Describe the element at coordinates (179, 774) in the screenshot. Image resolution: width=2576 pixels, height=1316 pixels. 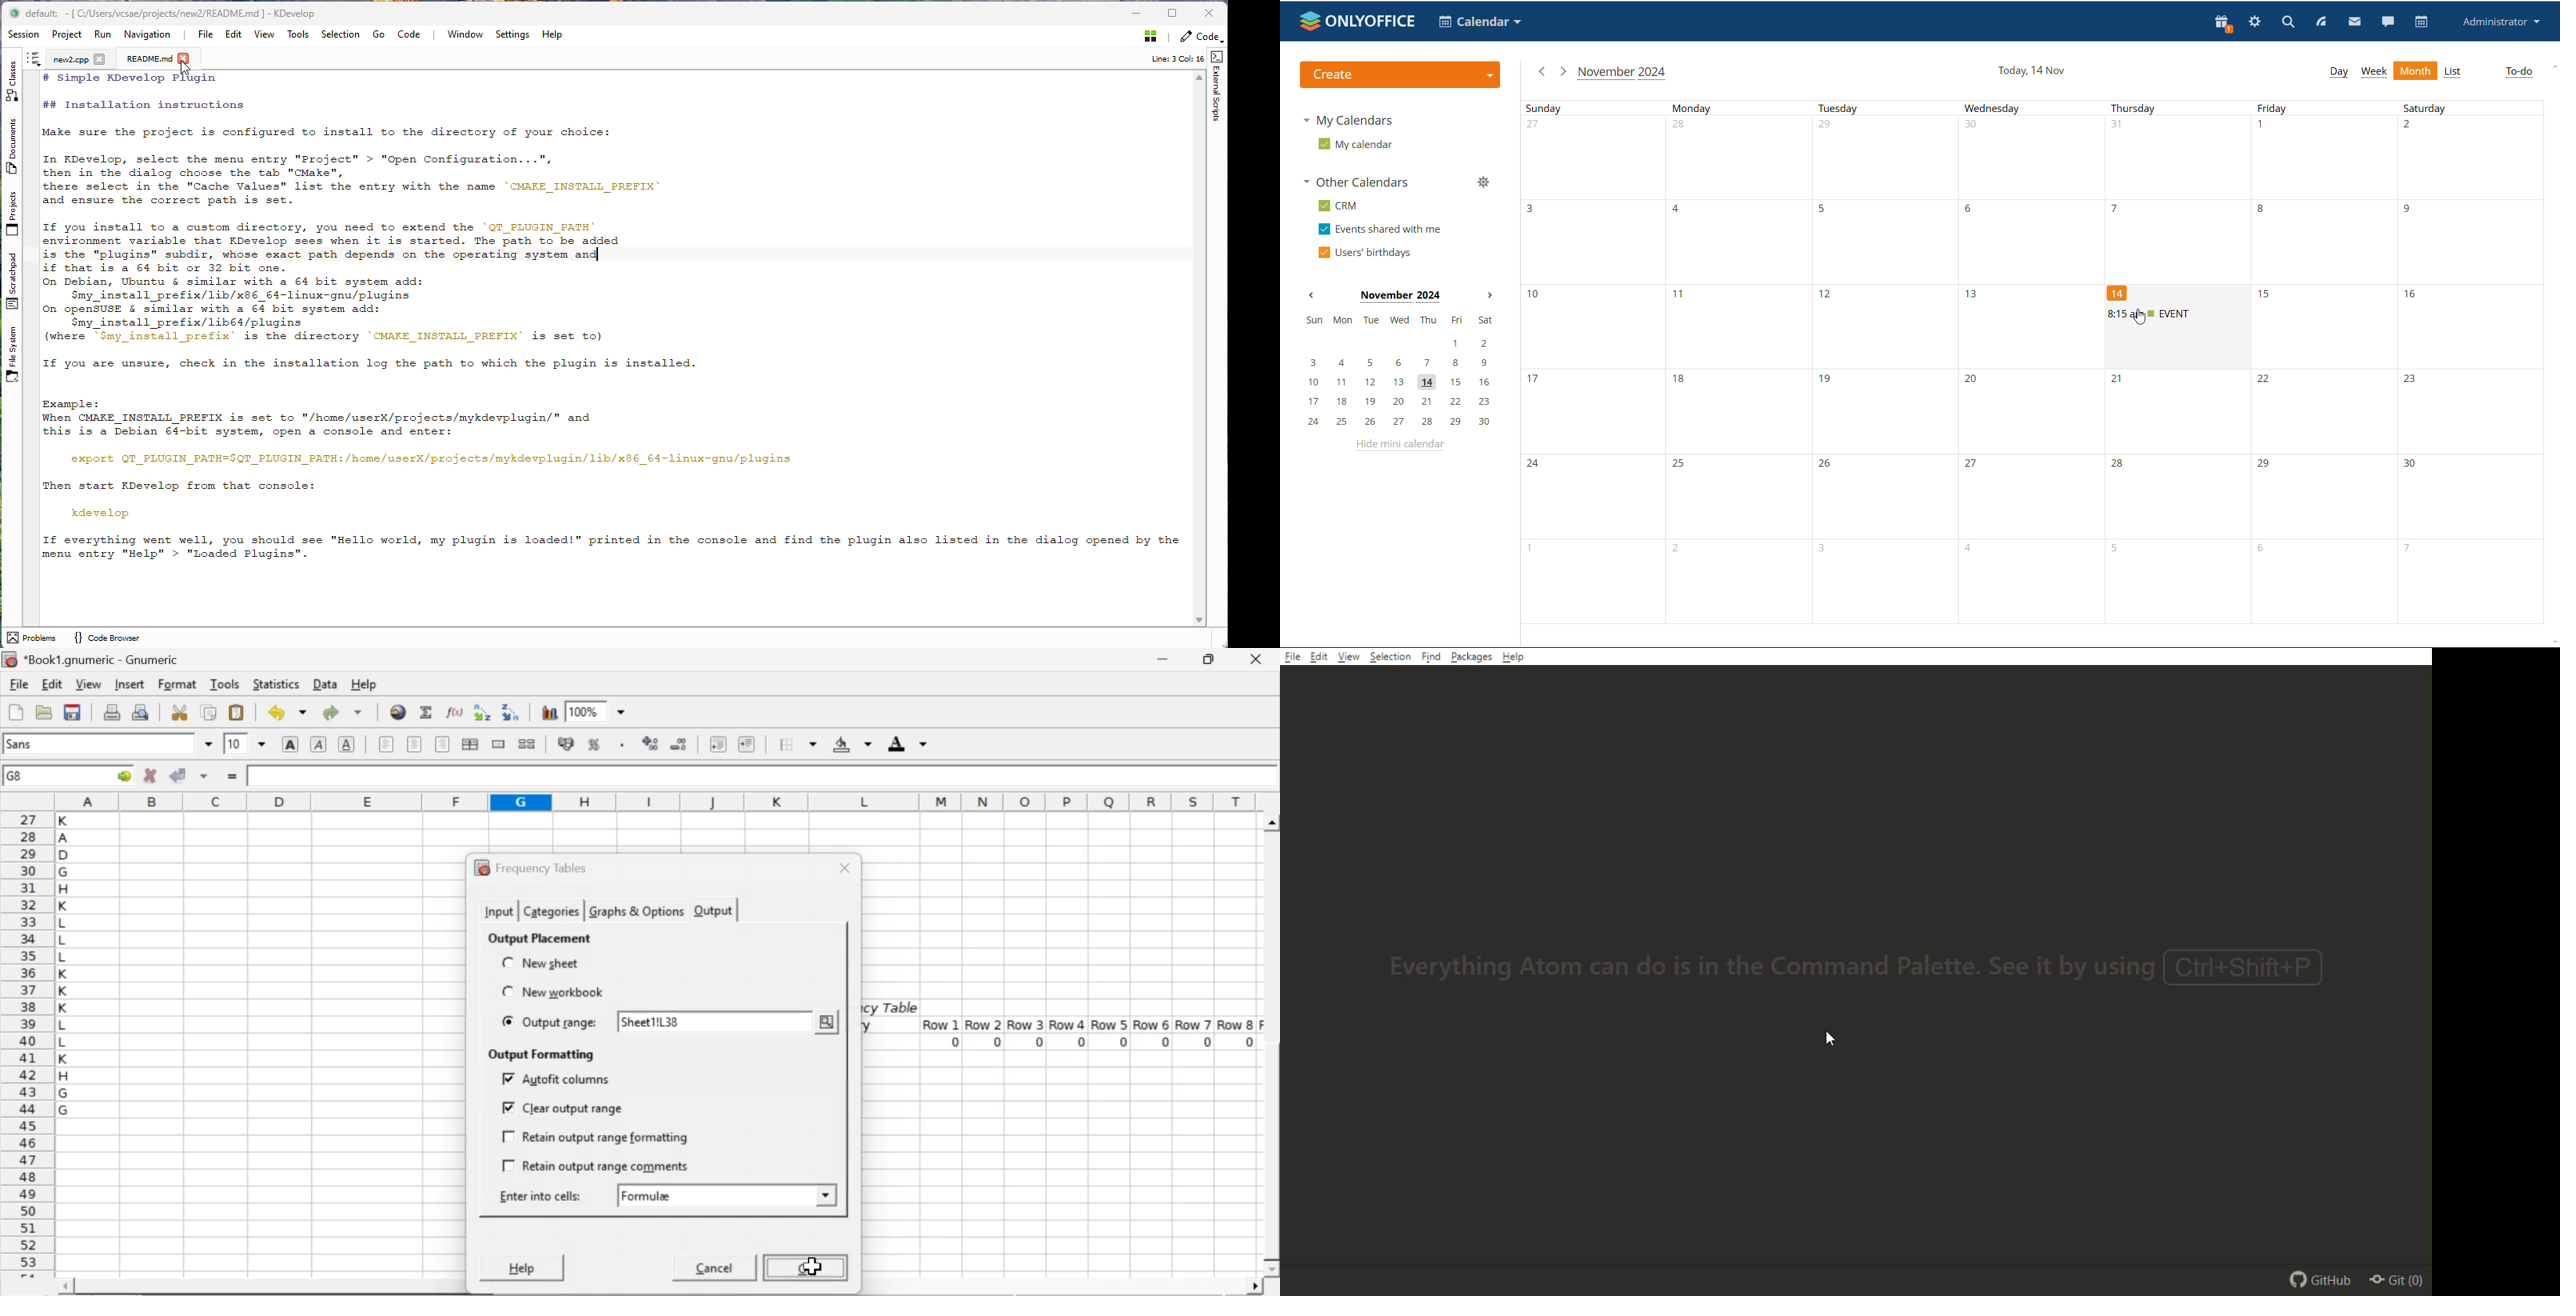
I see `accept changes` at that location.